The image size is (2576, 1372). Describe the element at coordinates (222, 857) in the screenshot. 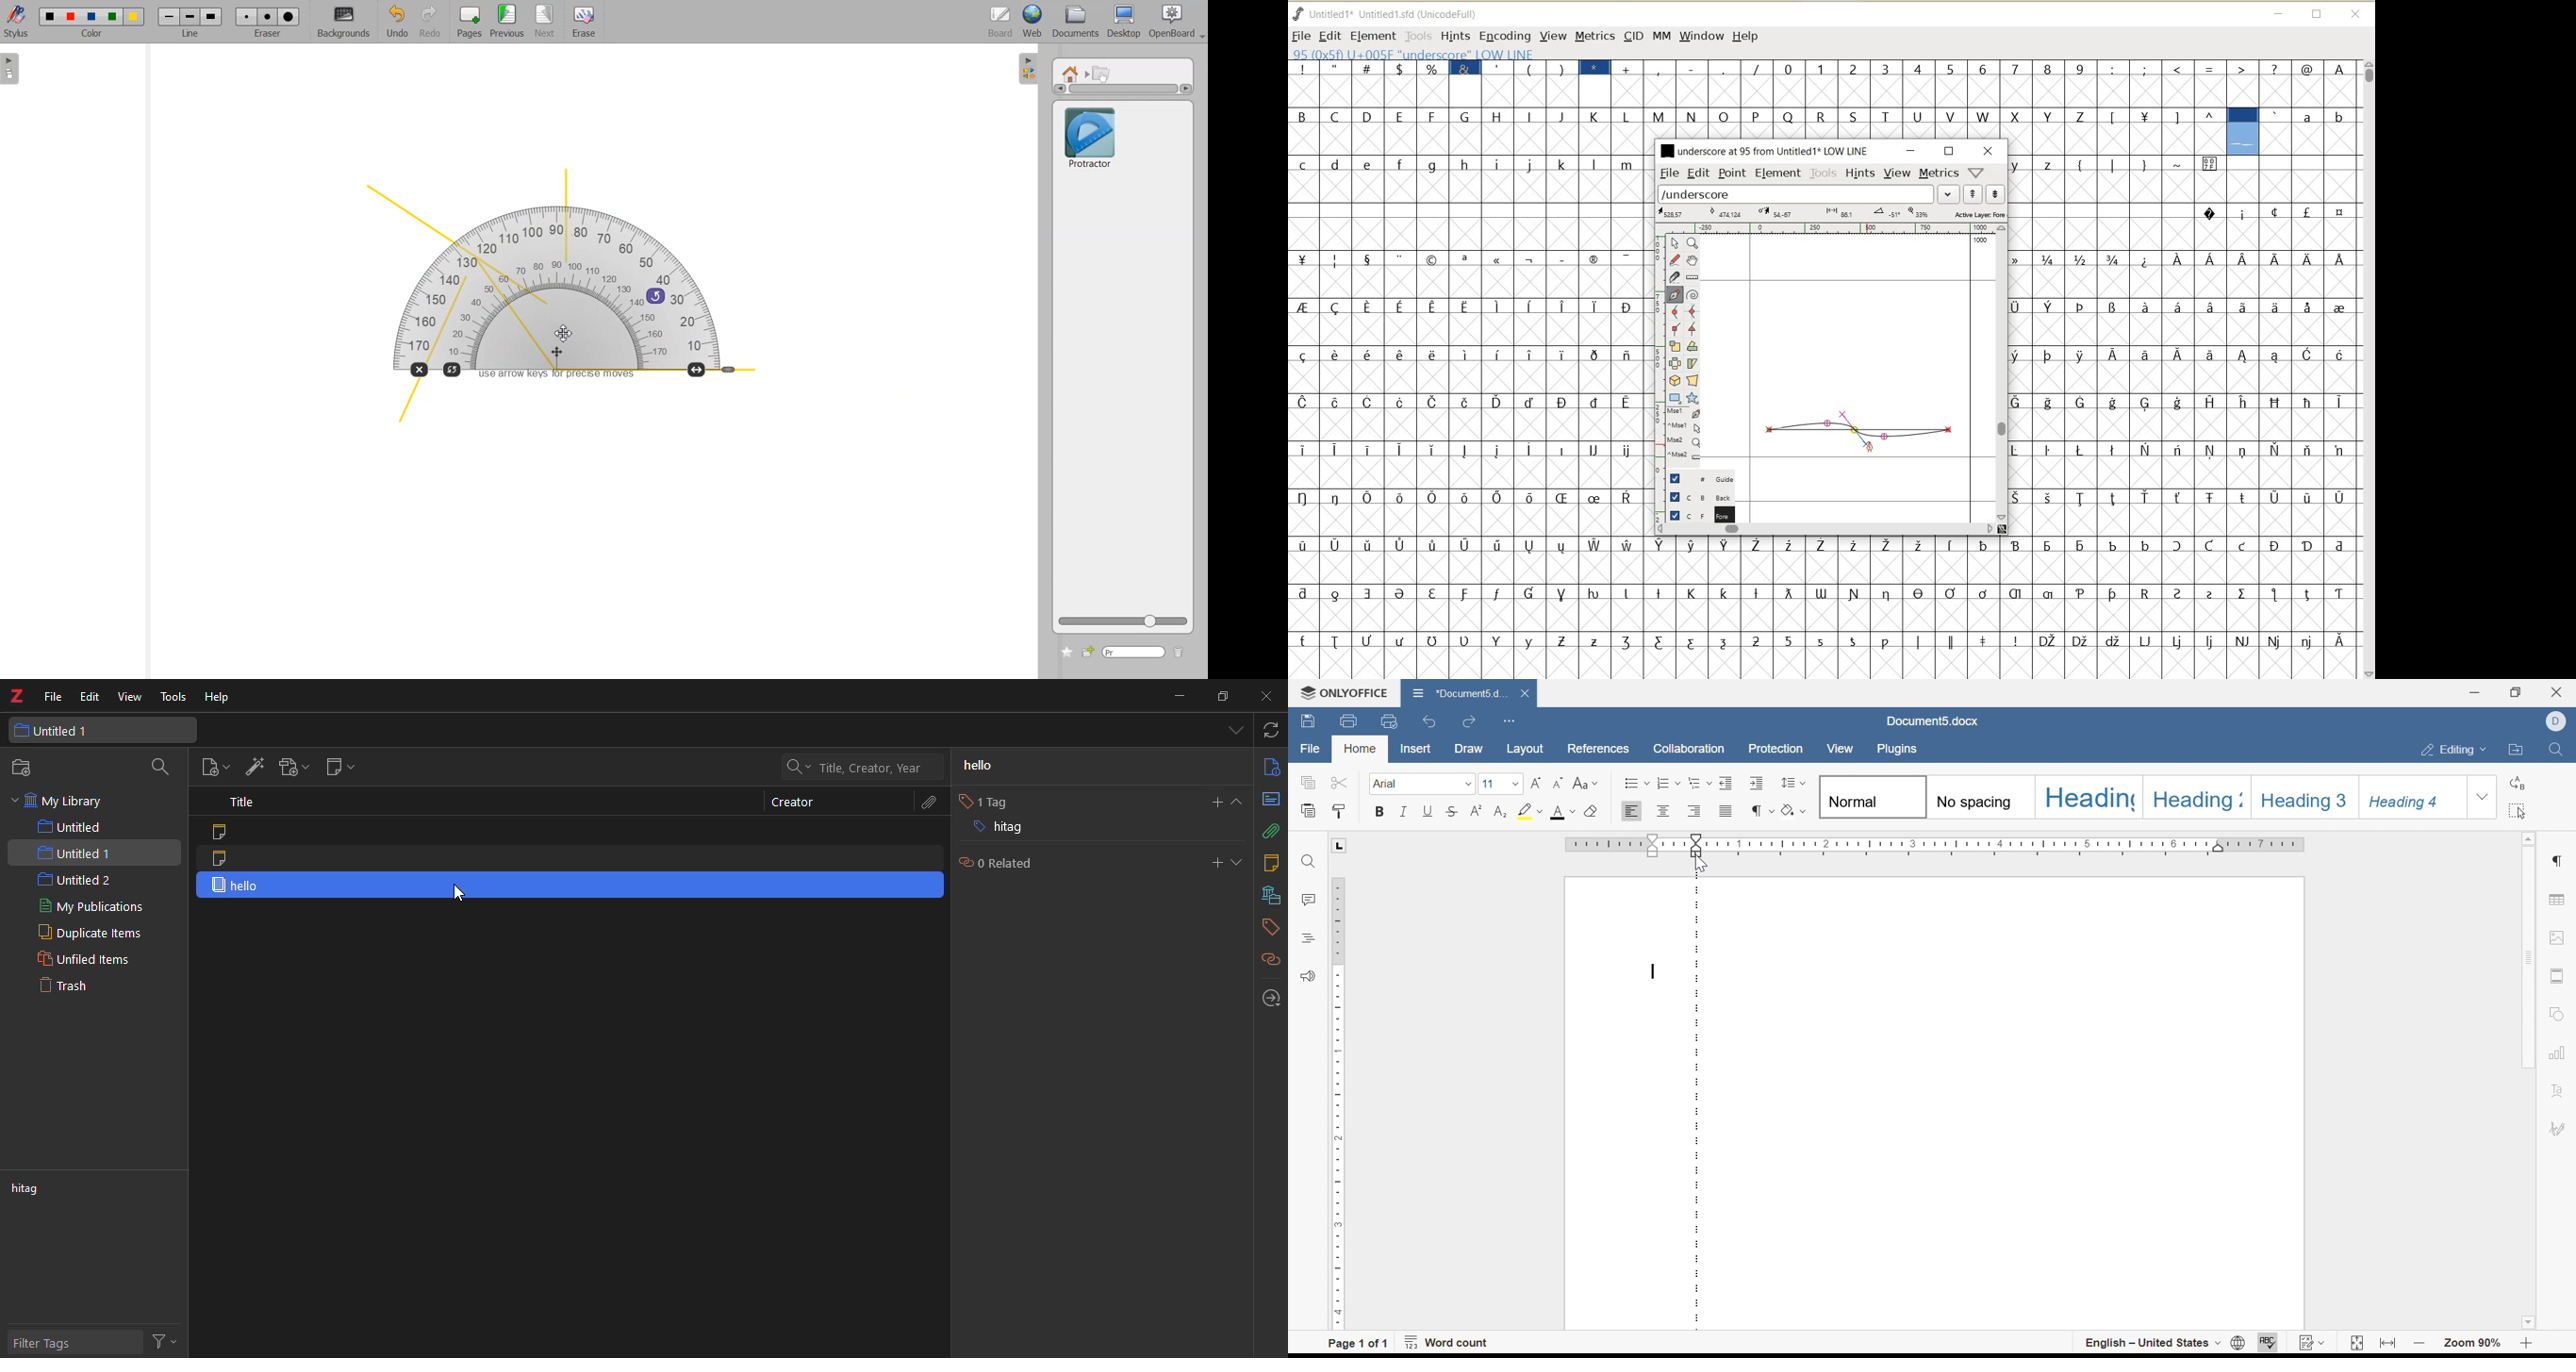

I see `note` at that location.